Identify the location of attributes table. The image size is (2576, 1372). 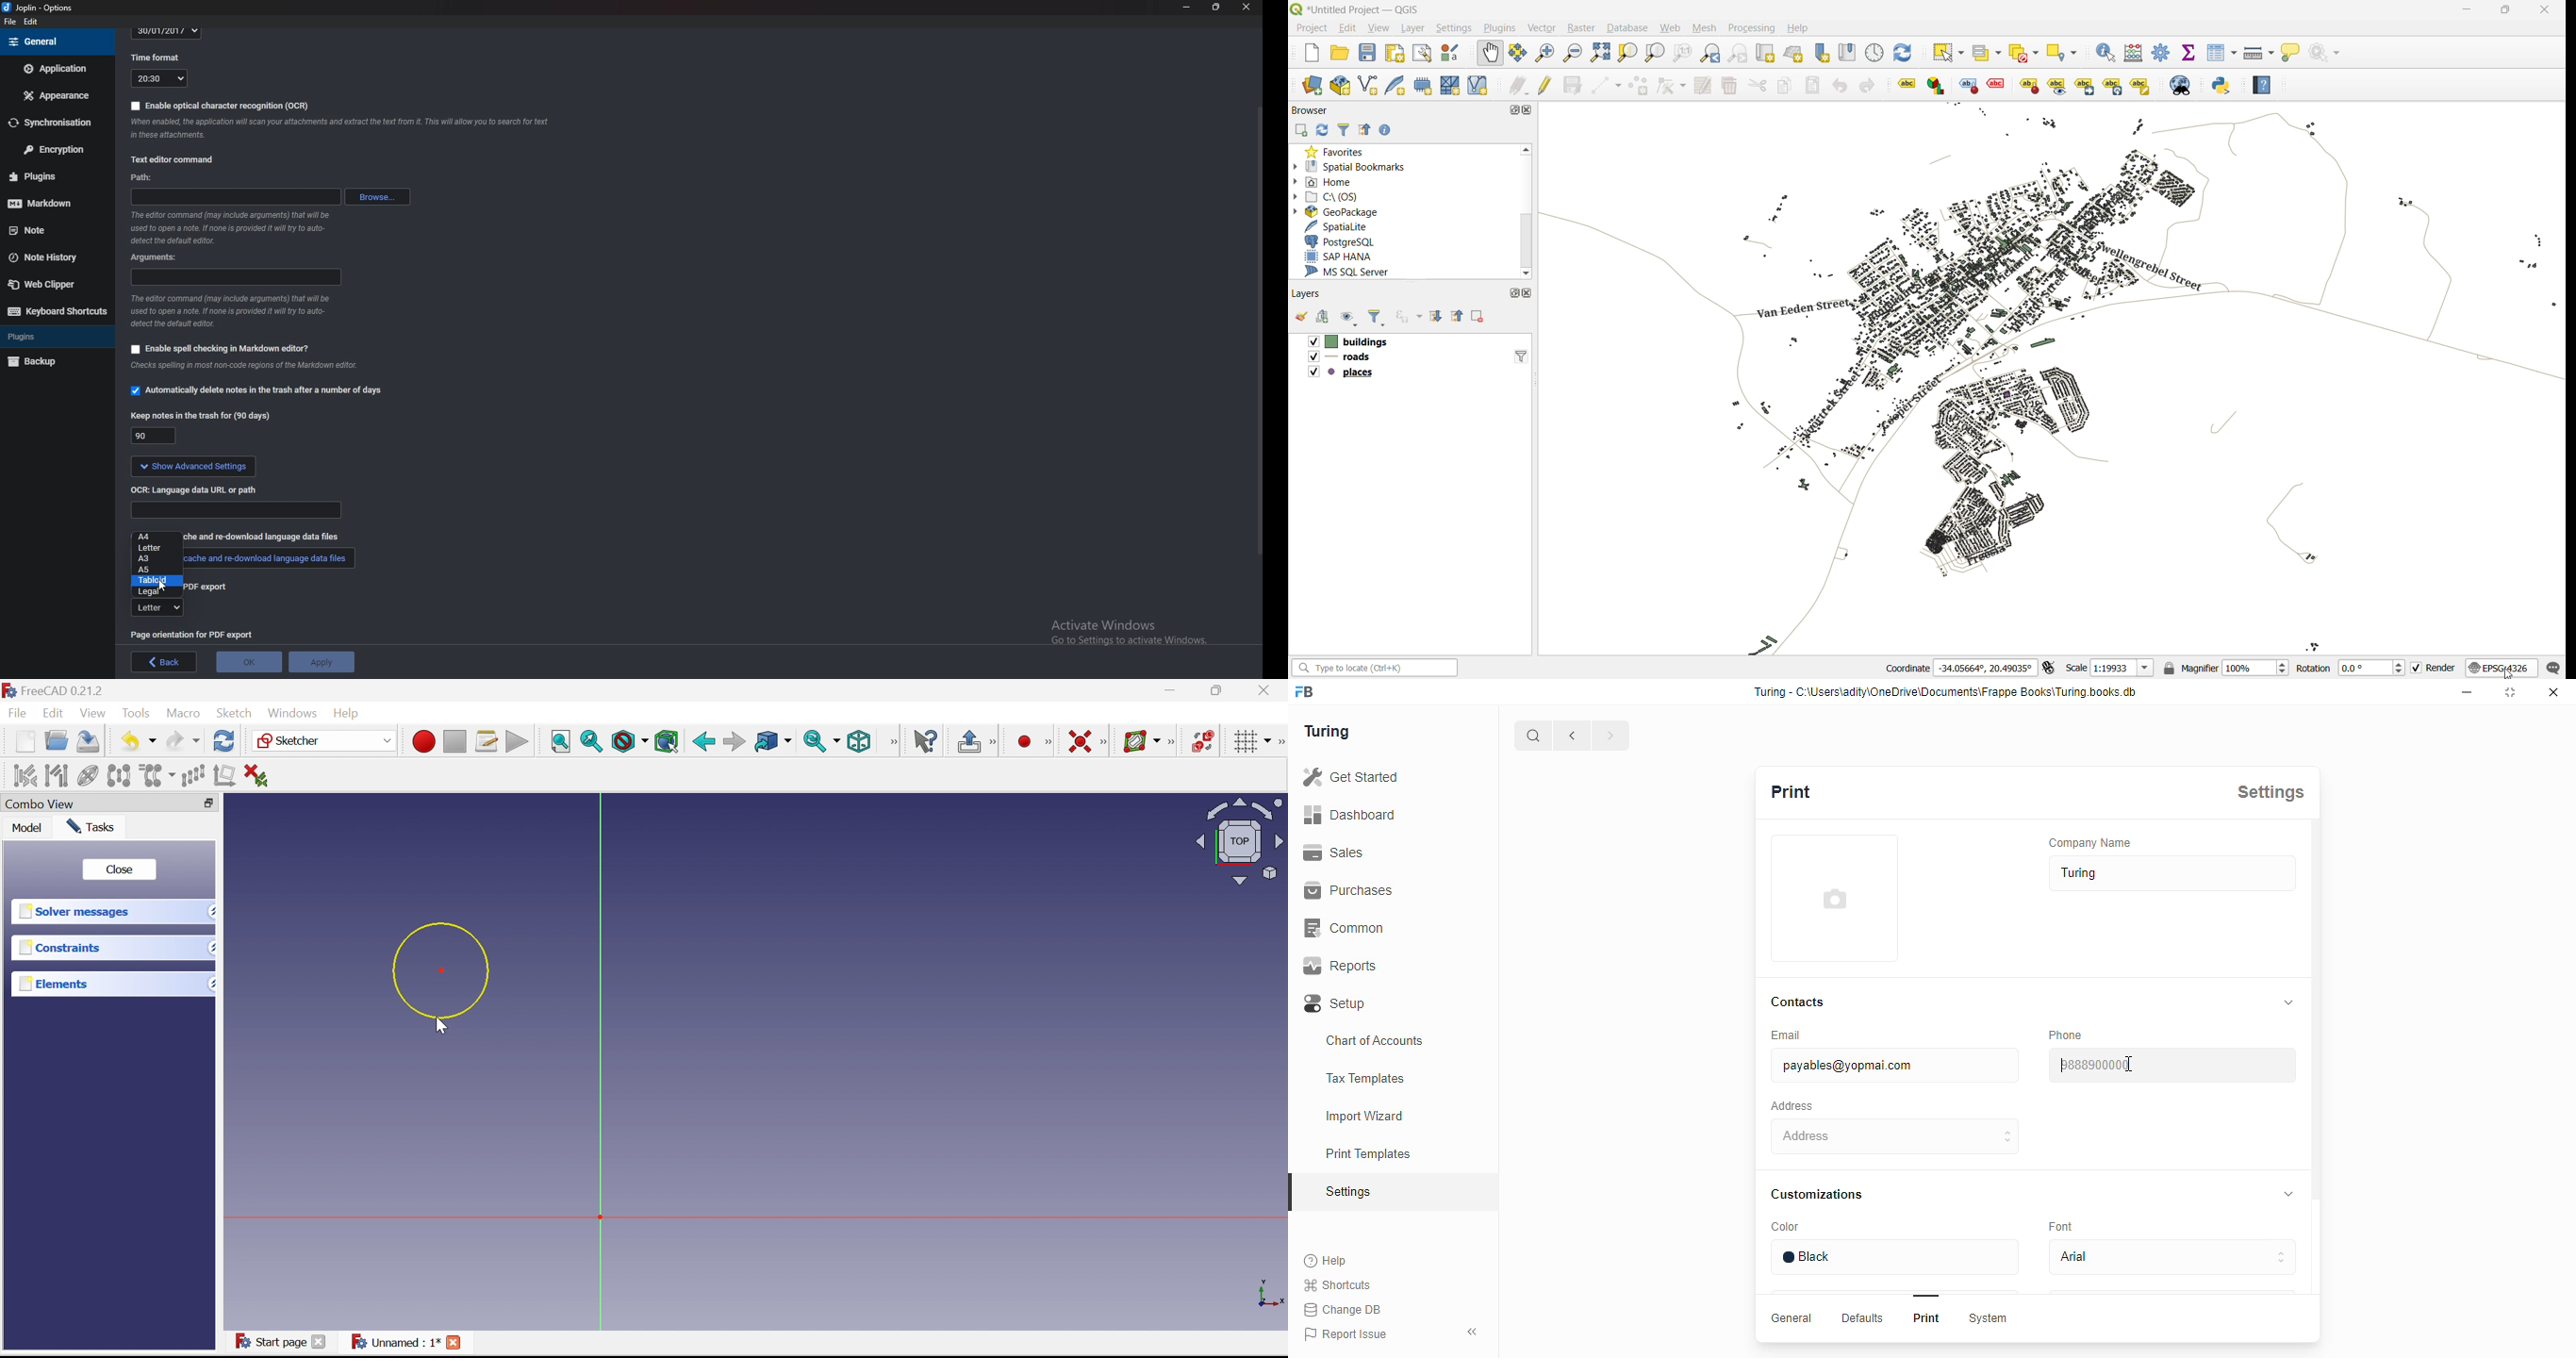
(2222, 57).